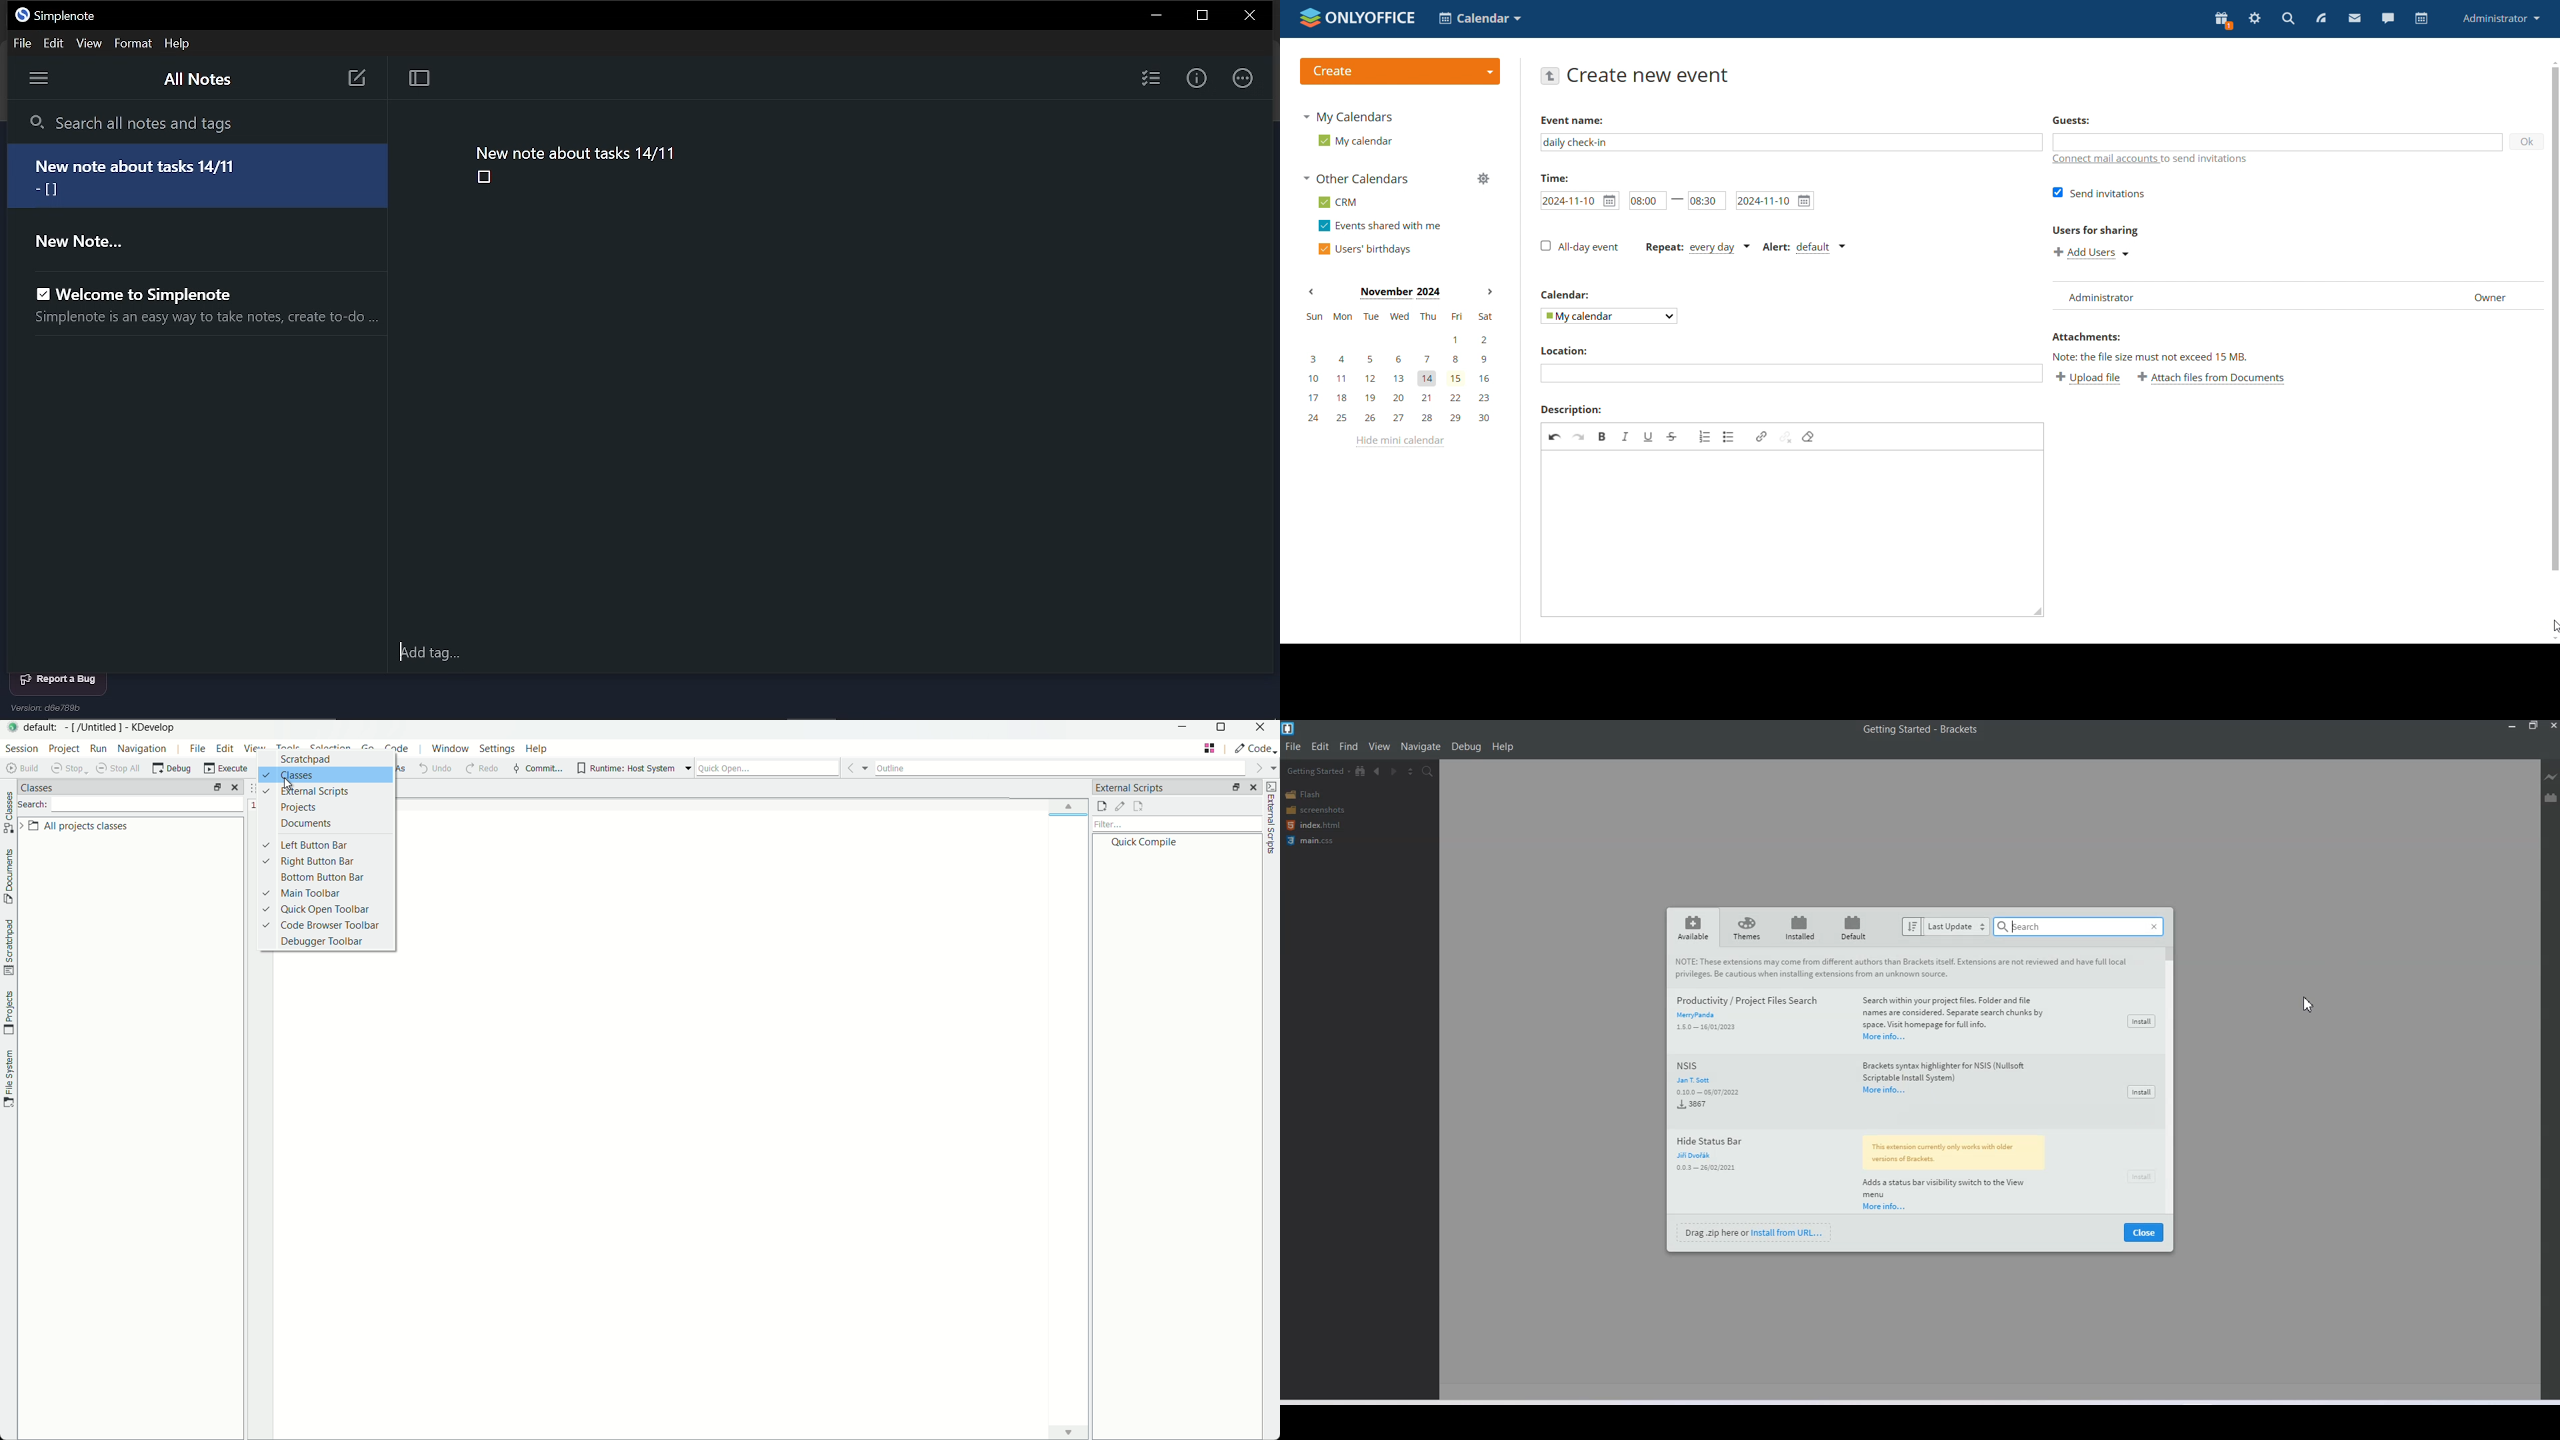  What do you see at coordinates (2305, 1005) in the screenshot?
I see `cursor` at bounding box center [2305, 1005].